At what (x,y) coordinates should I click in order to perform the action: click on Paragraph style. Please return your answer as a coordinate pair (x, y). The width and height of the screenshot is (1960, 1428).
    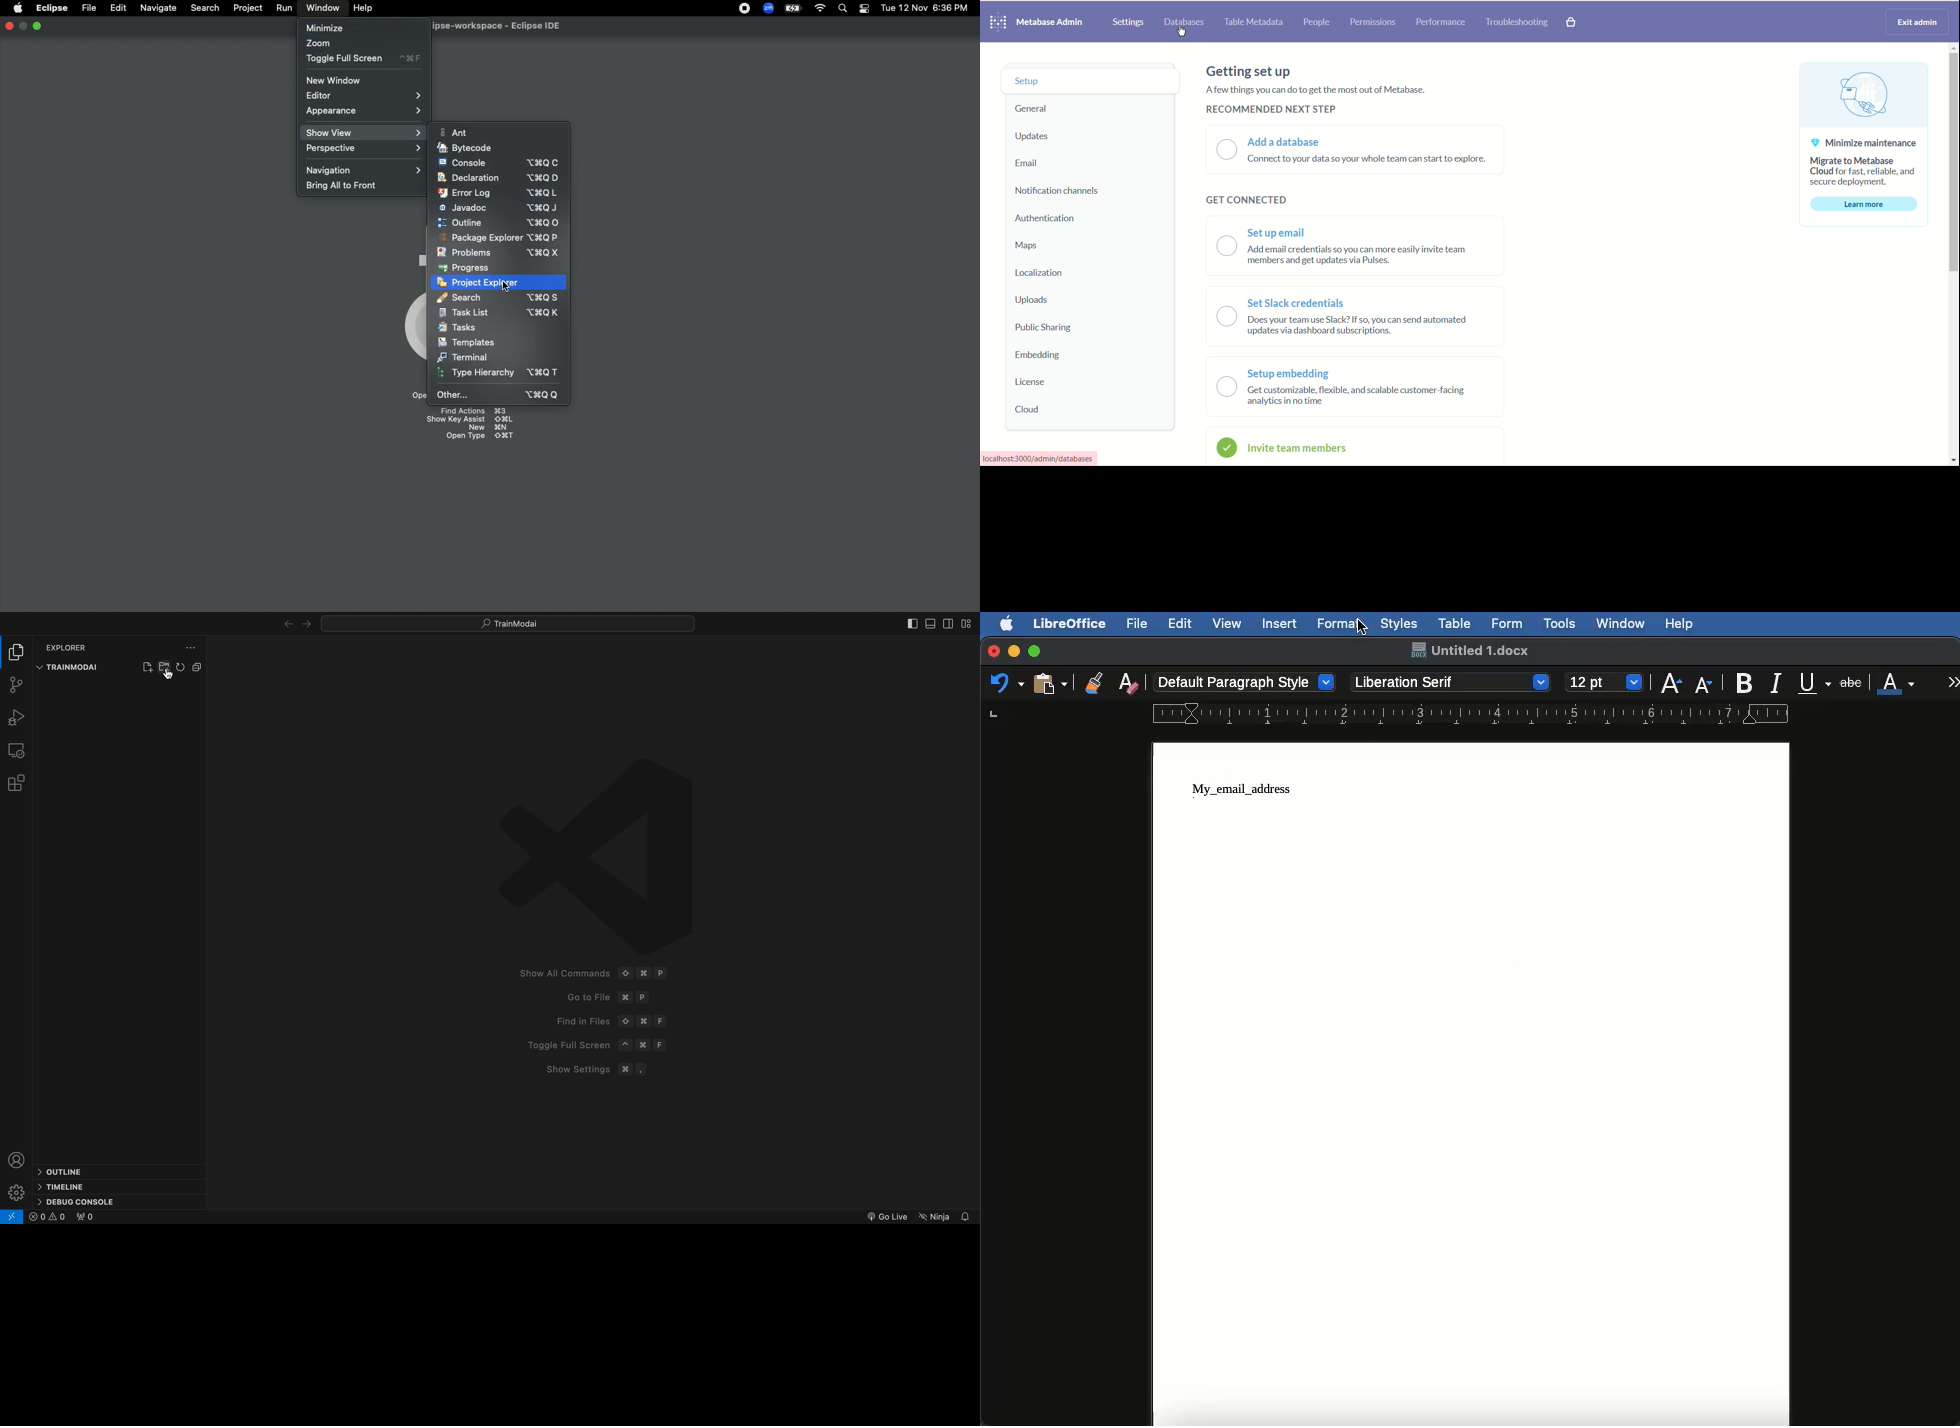
    Looking at the image, I should click on (1246, 682).